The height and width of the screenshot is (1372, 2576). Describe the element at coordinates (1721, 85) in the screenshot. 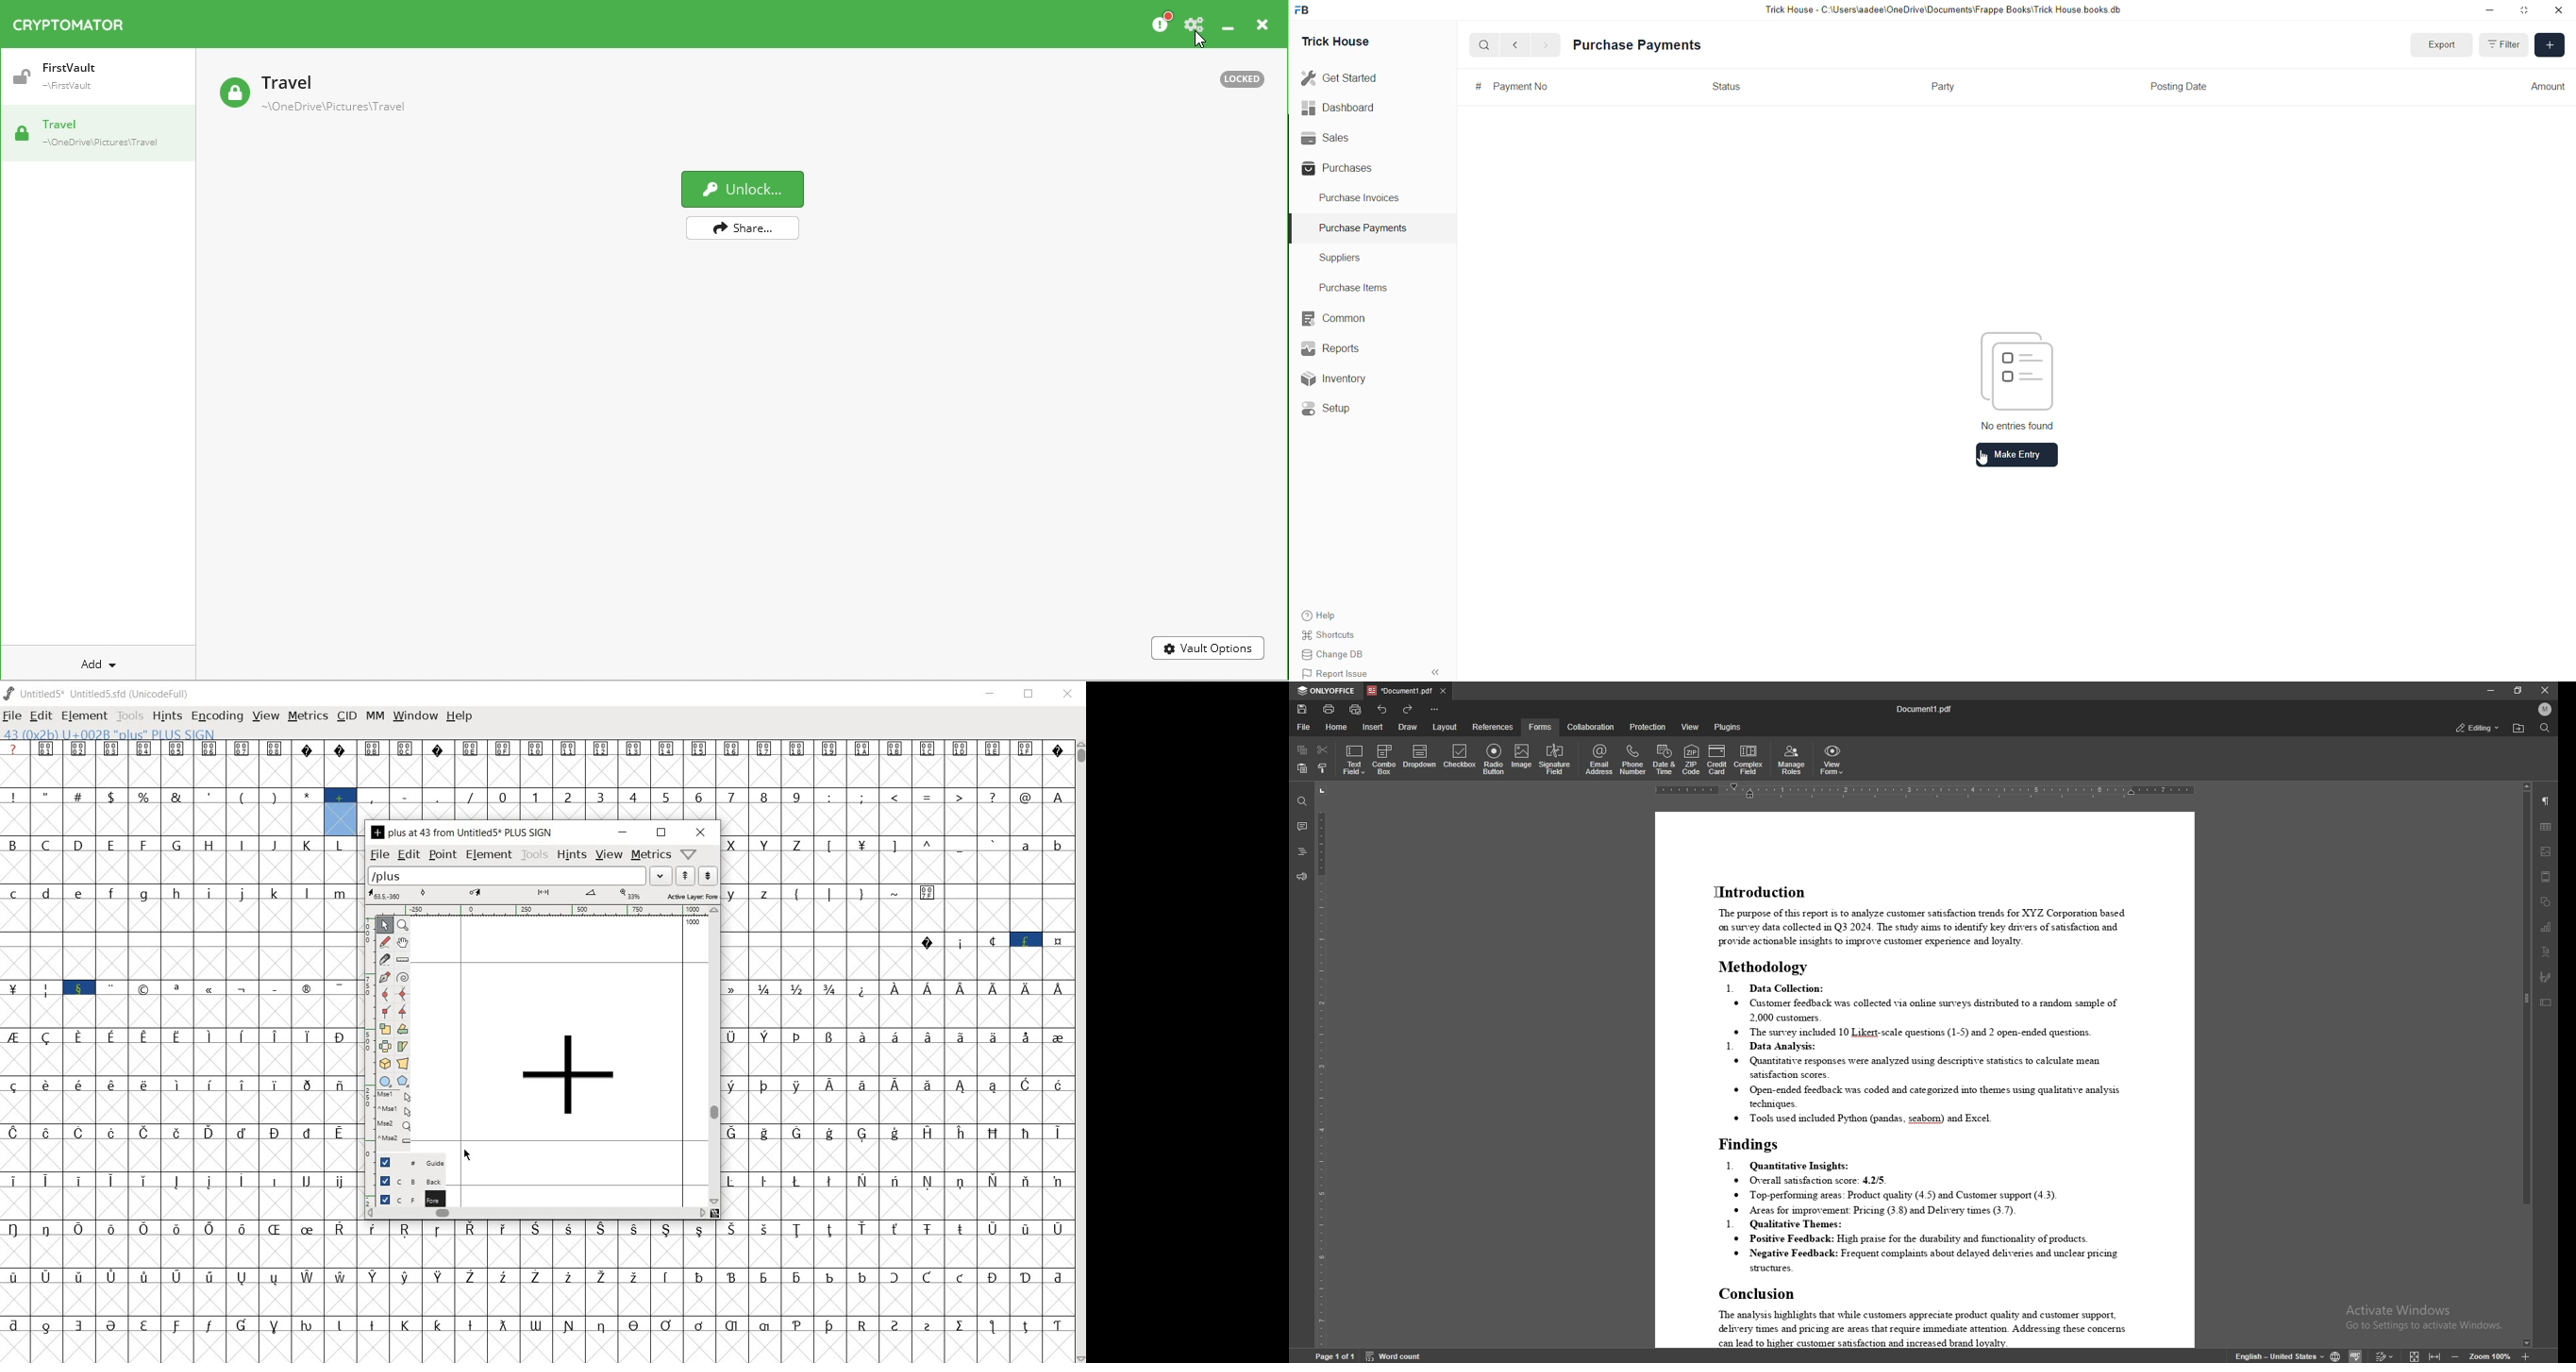

I see `Status` at that location.